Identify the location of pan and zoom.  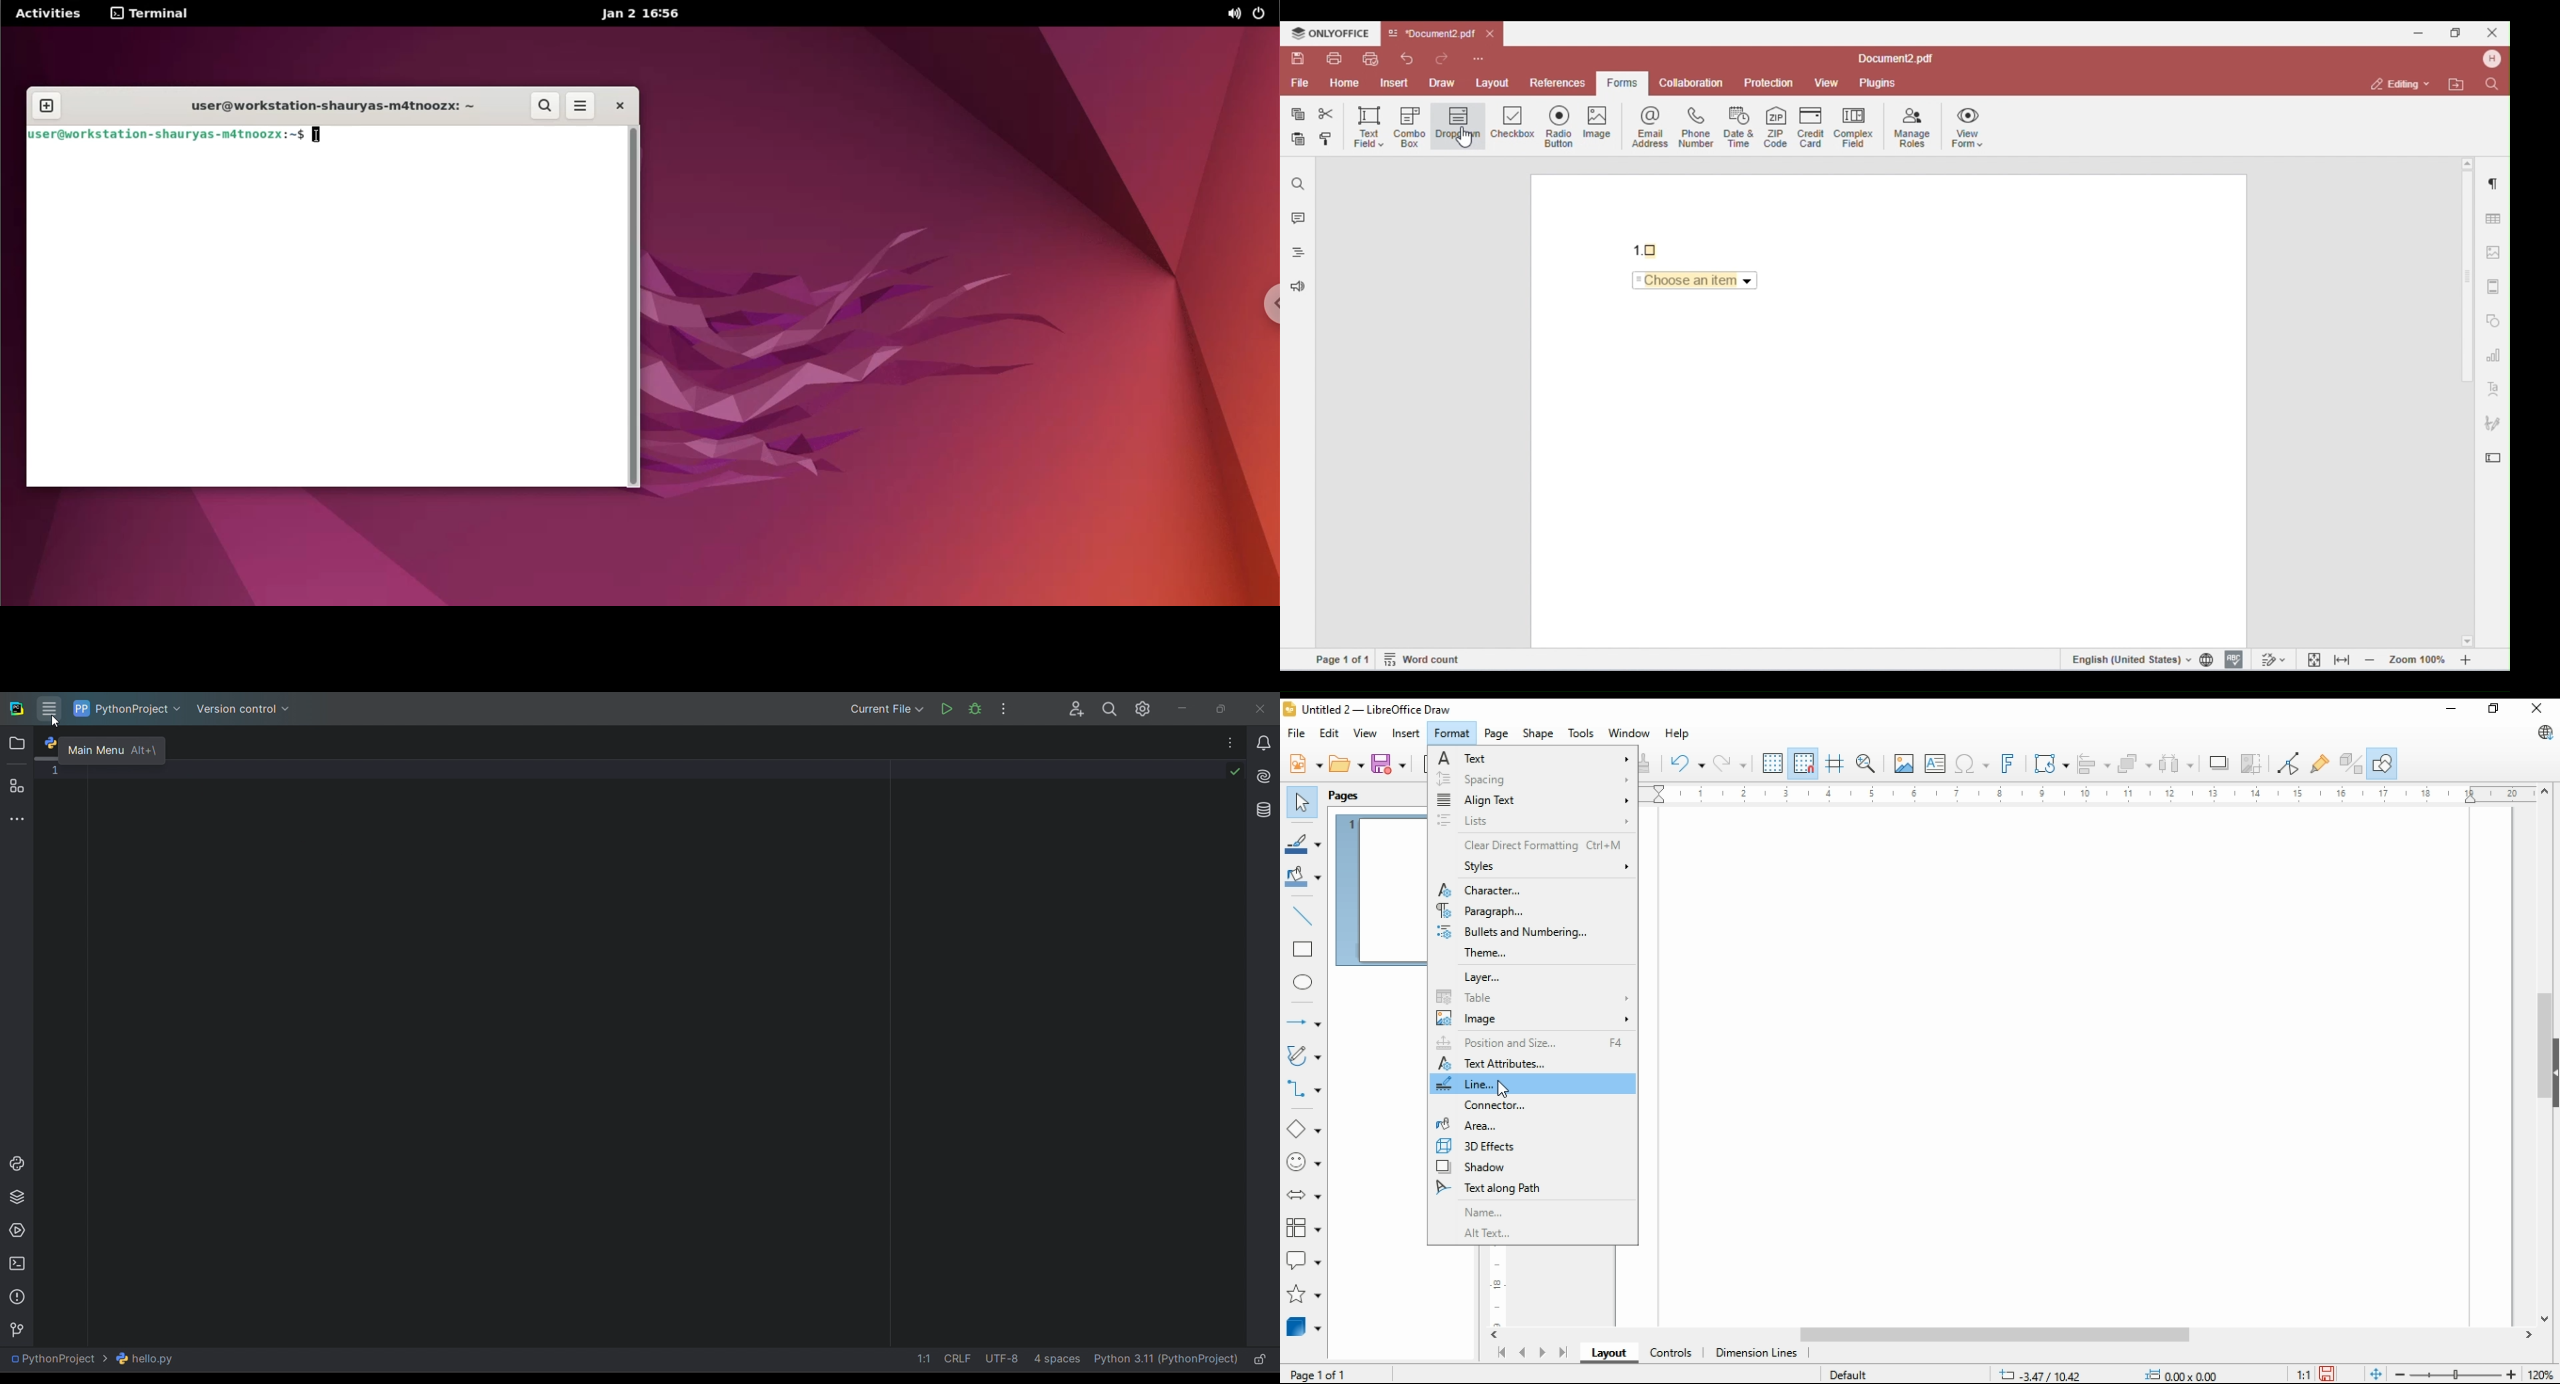
(1867, 764).